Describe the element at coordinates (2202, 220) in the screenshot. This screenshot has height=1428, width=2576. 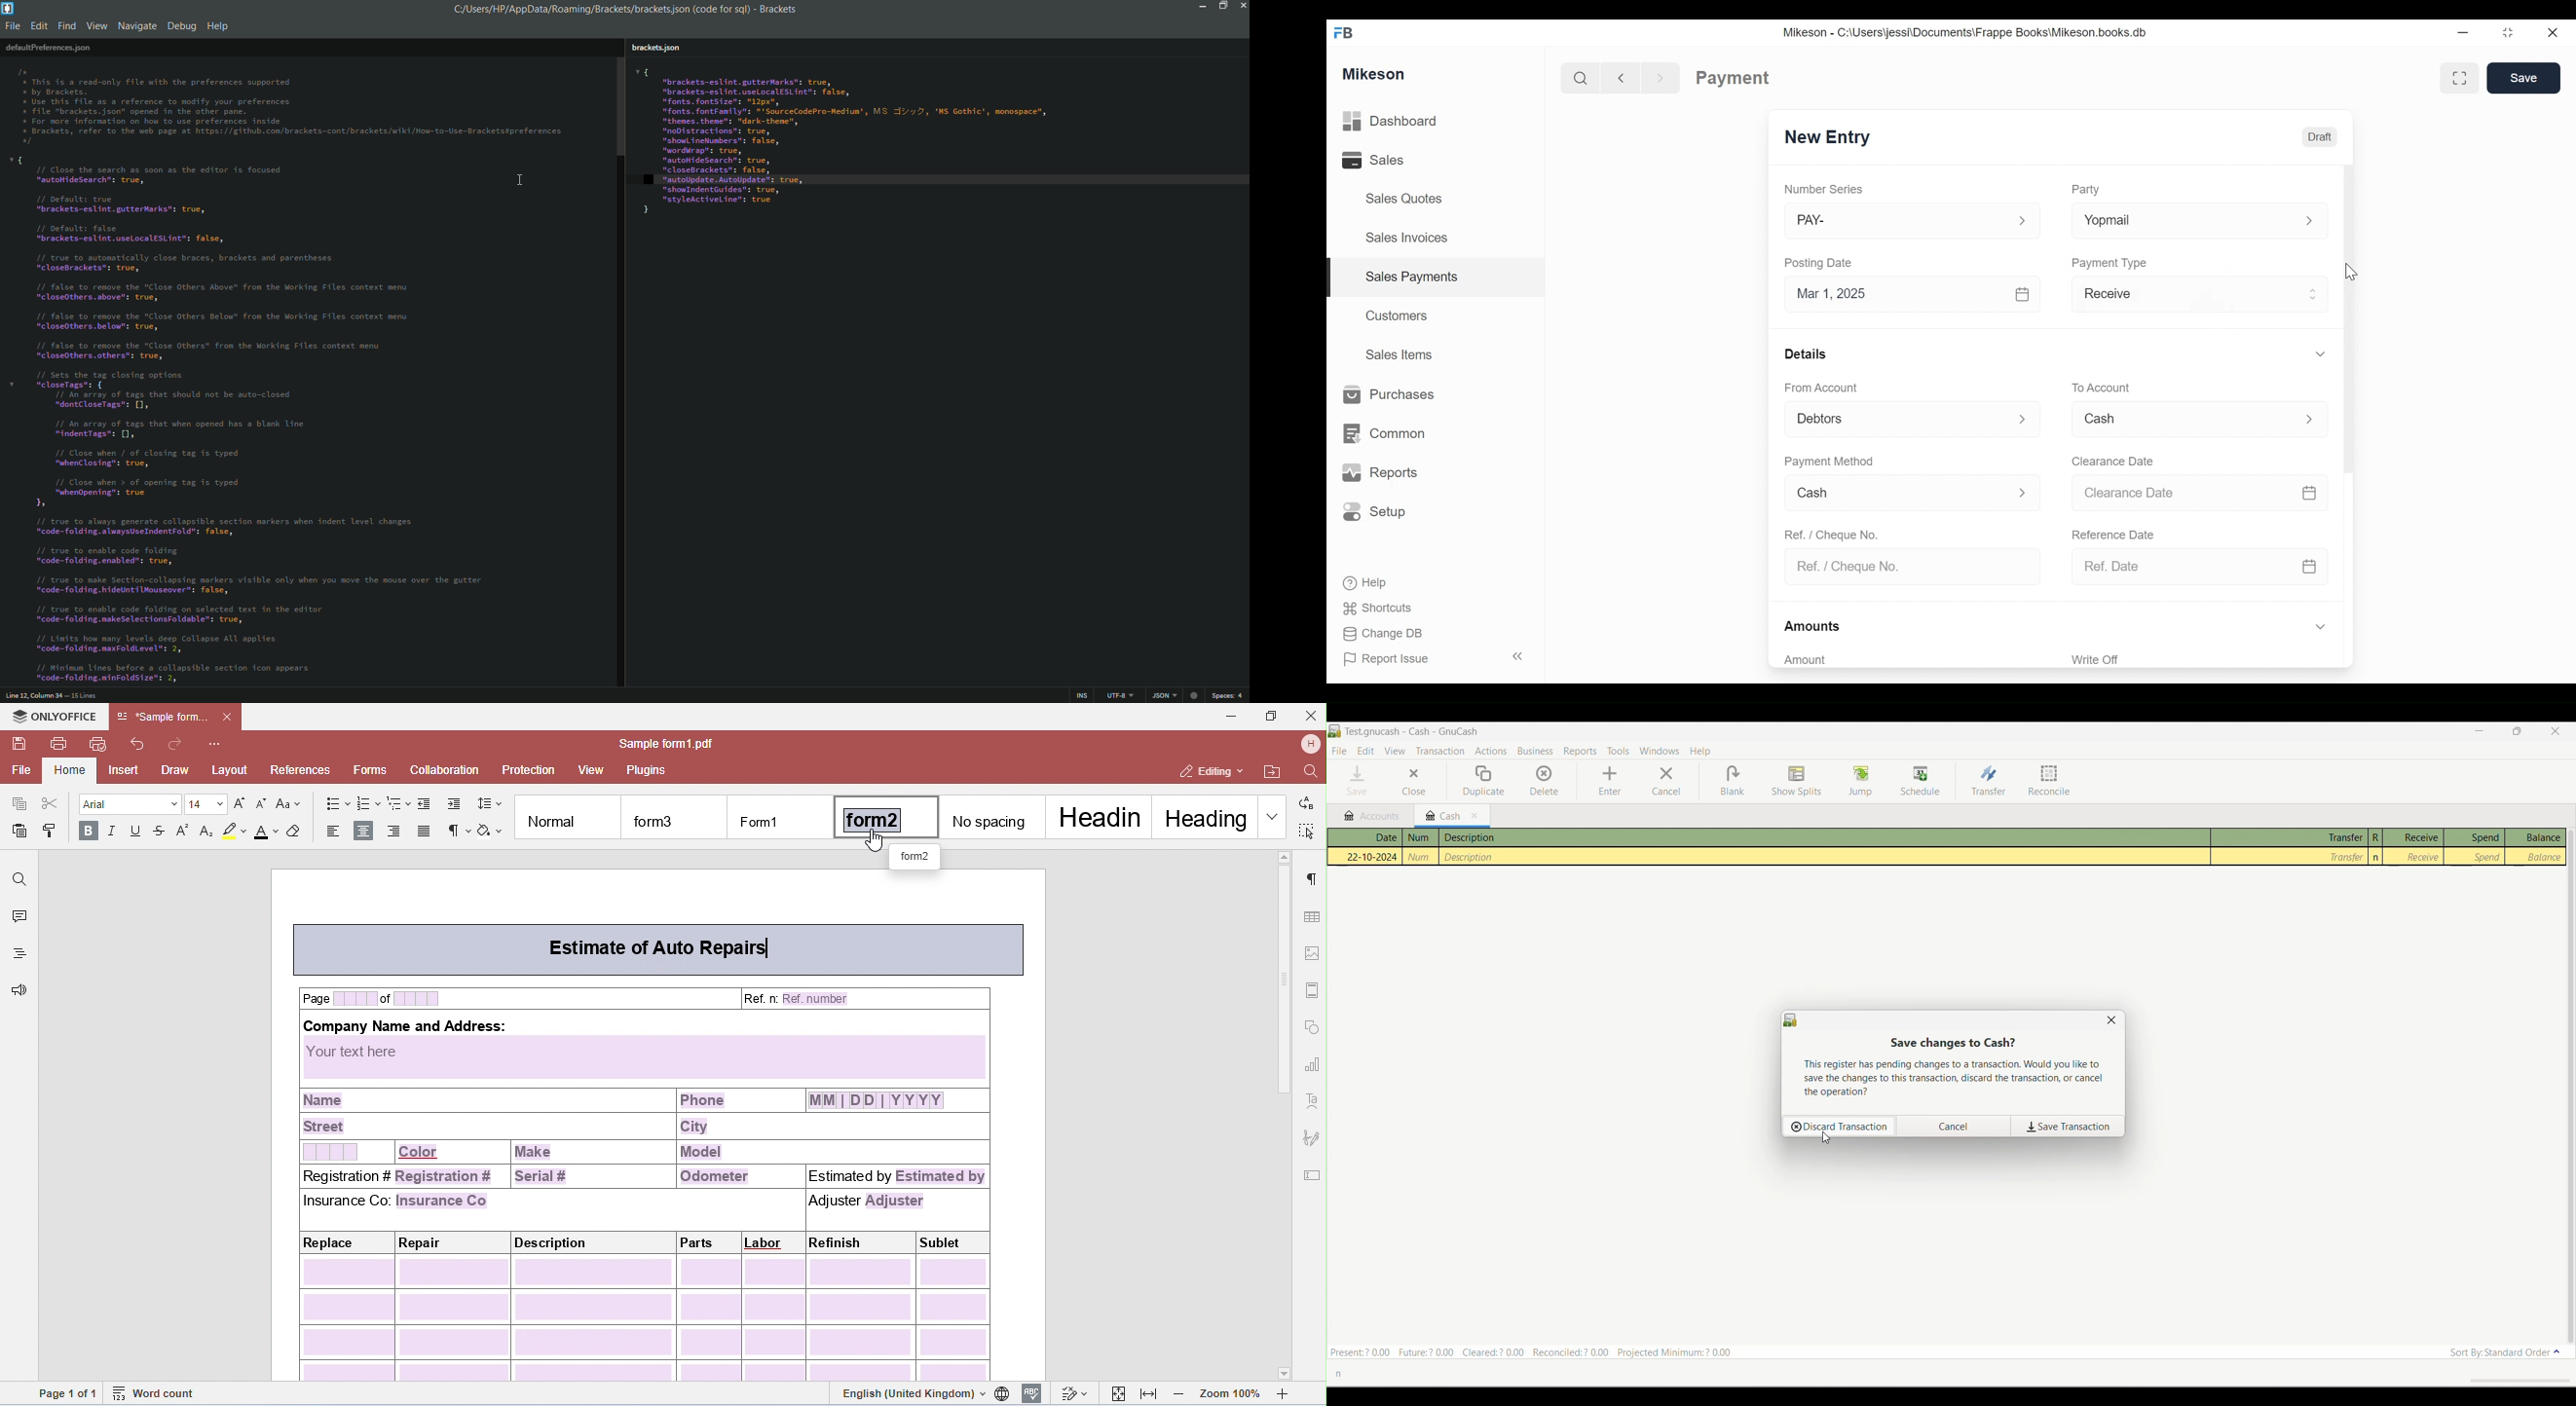
I see `Yopmal` at that location.